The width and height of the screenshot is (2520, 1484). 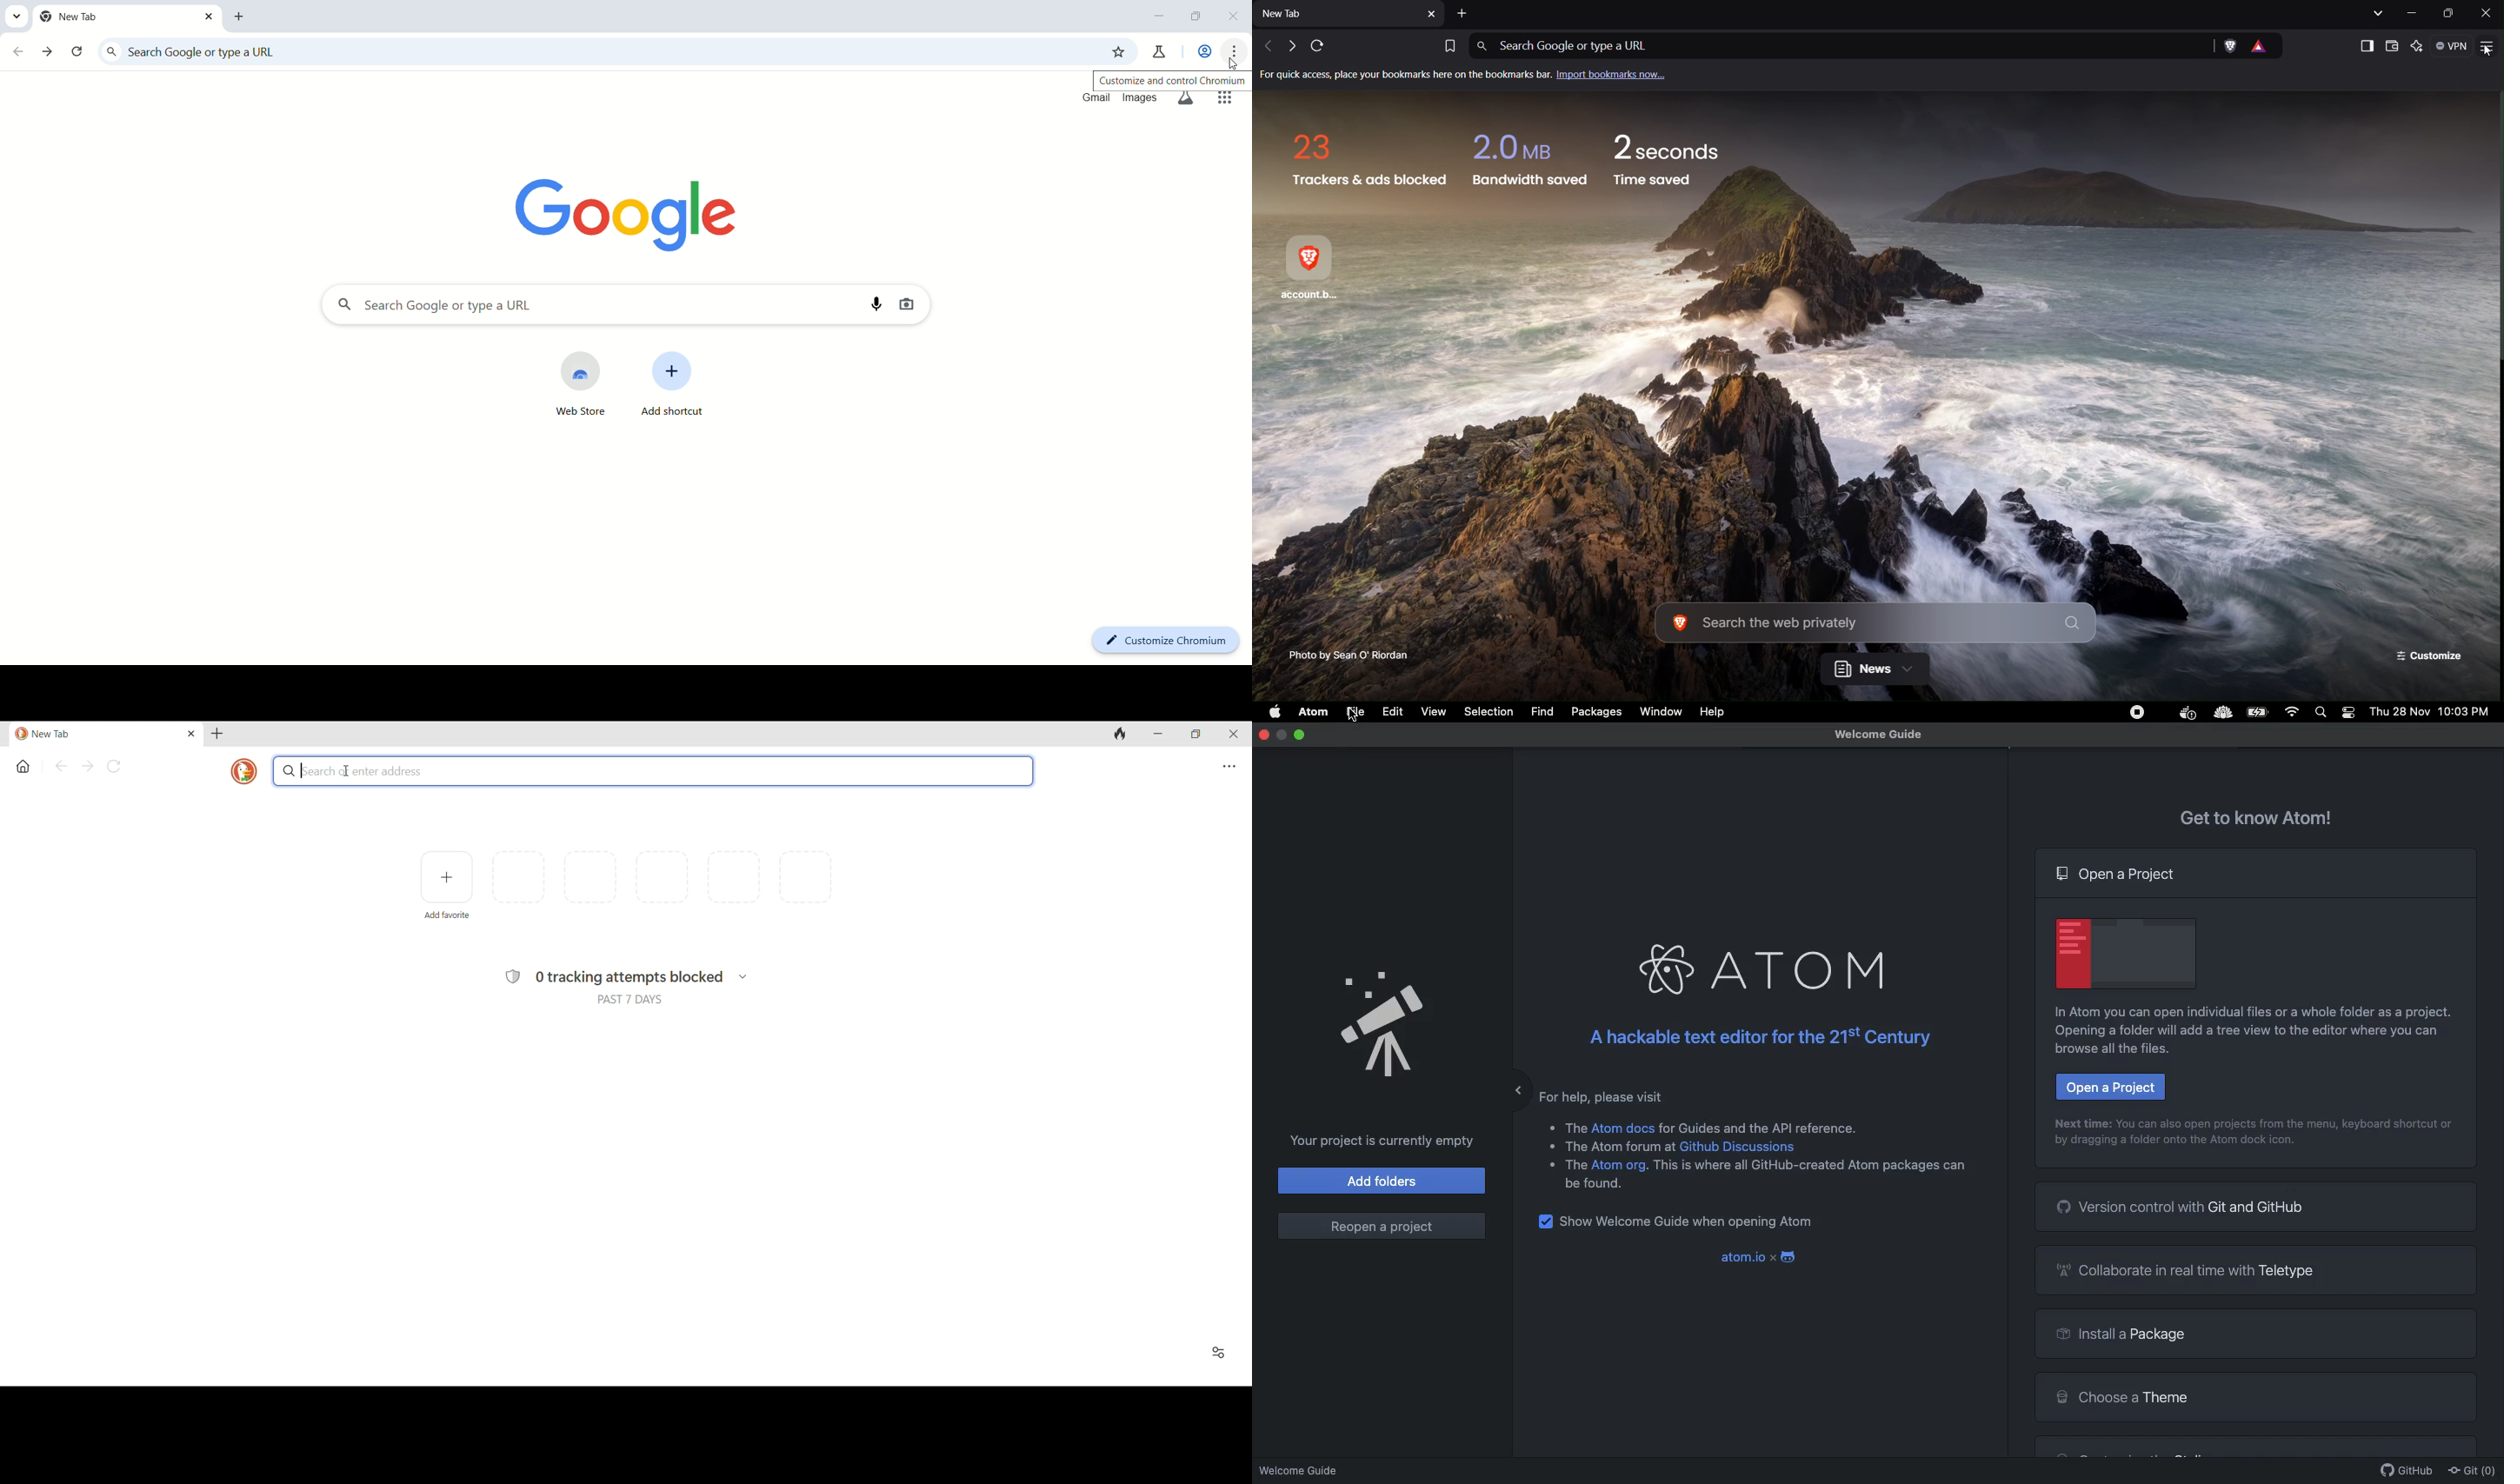 I want to click on Annoucement, so click(x=1365, y=1019).